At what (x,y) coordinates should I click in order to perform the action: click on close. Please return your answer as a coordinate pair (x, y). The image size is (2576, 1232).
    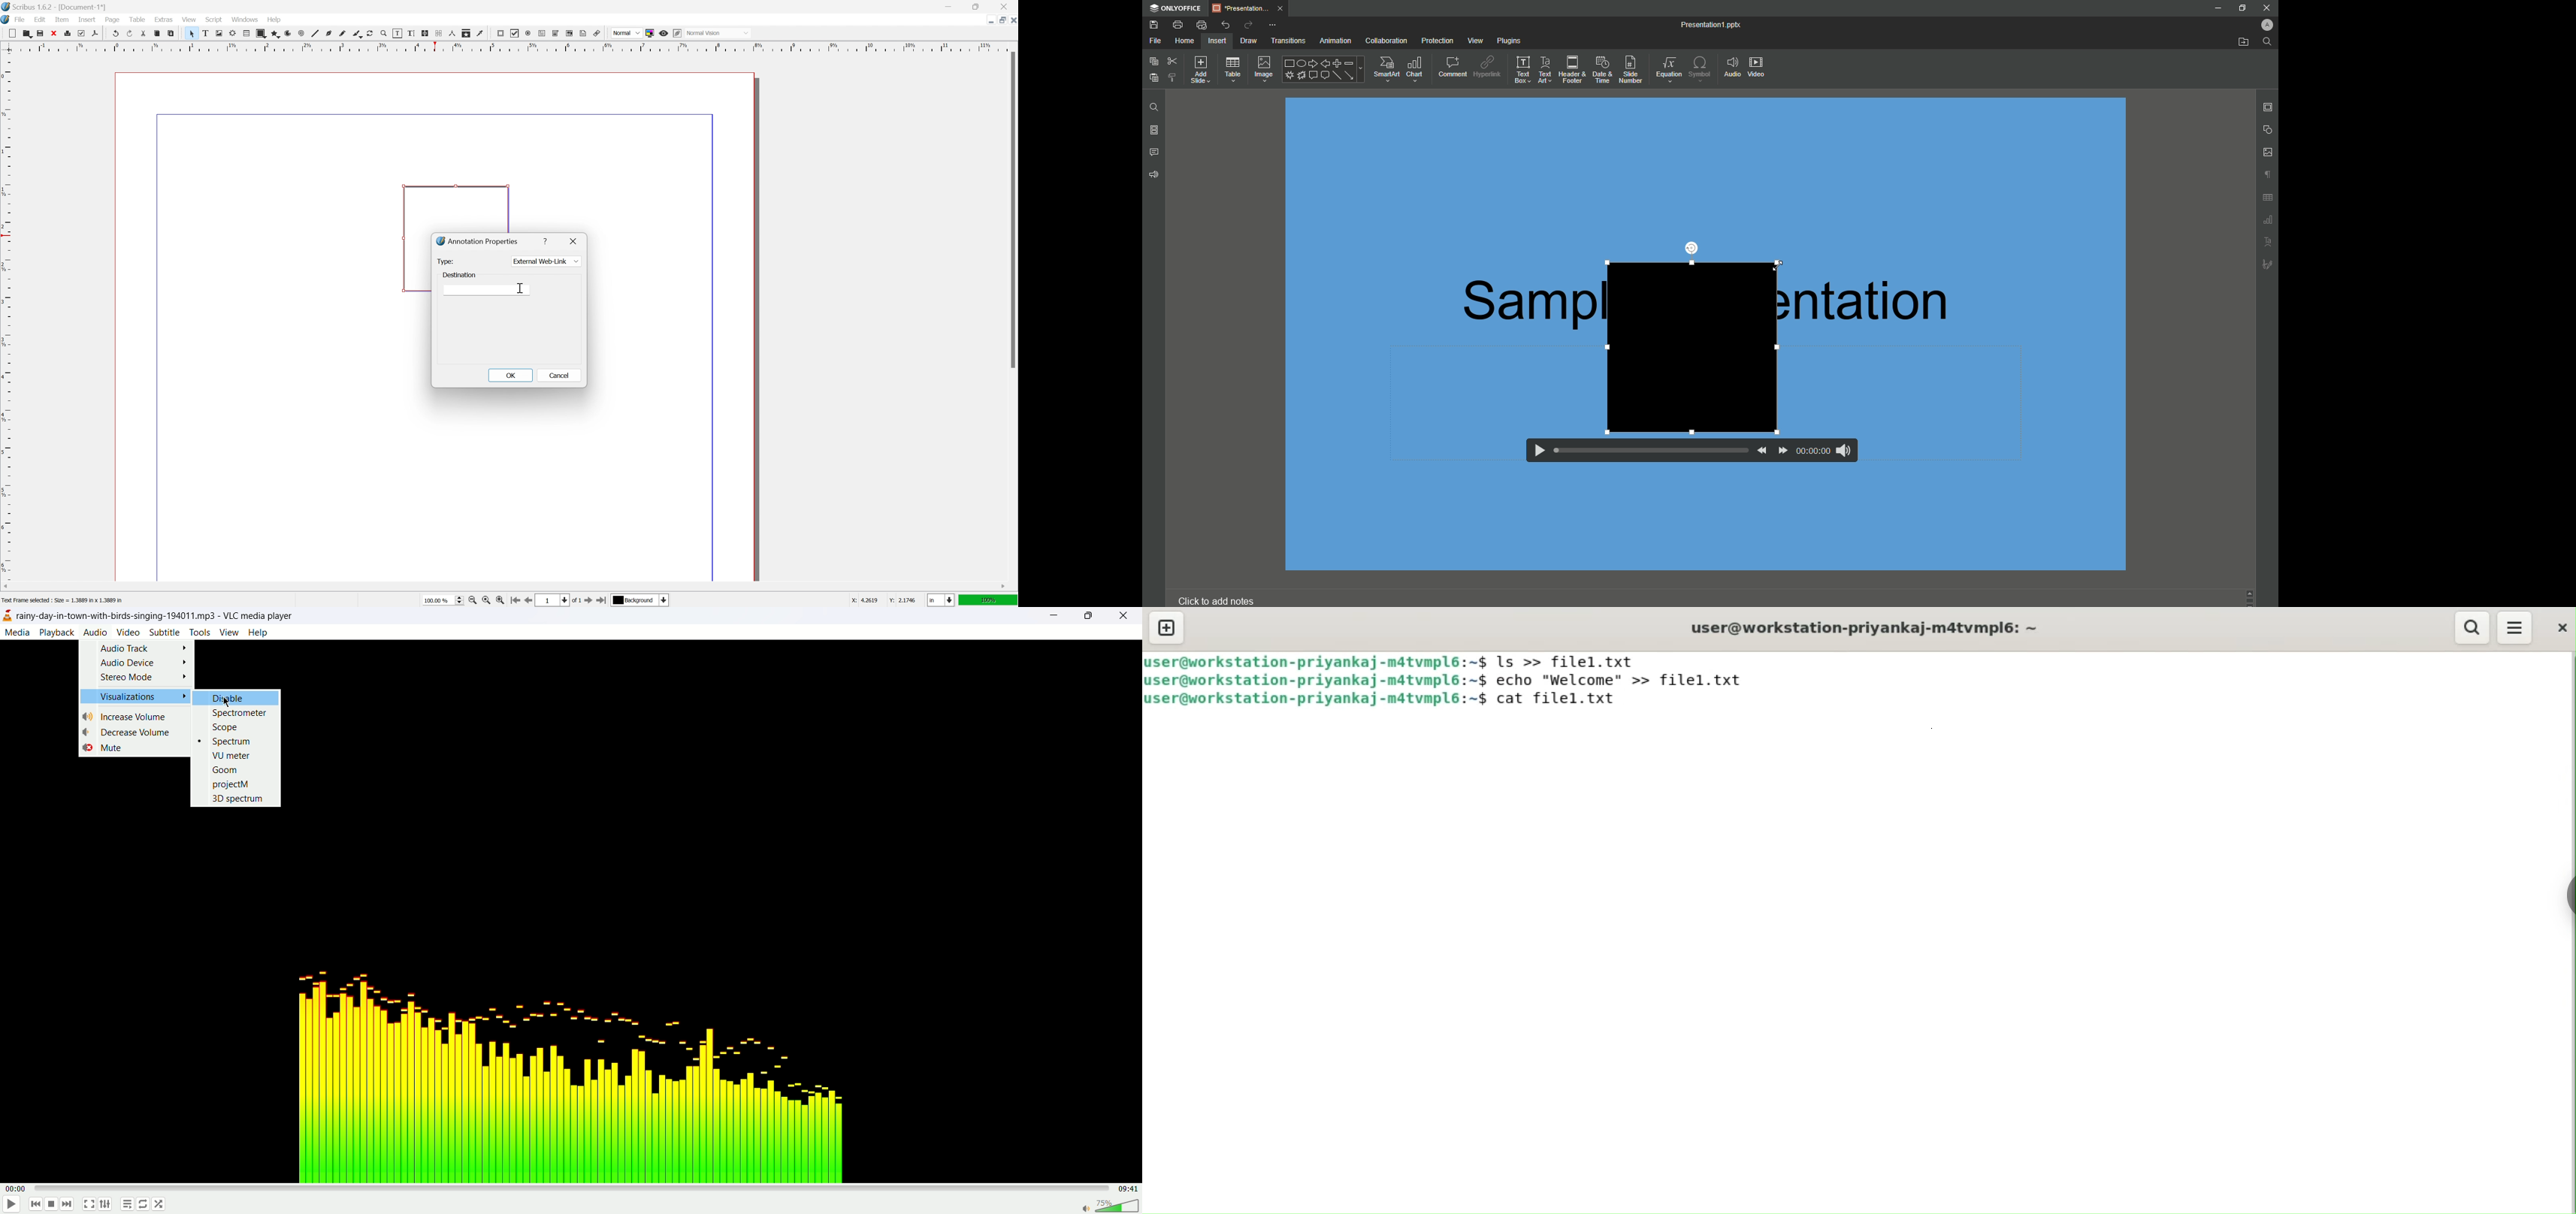
    Looking at the image, I should click on (1012, 21).